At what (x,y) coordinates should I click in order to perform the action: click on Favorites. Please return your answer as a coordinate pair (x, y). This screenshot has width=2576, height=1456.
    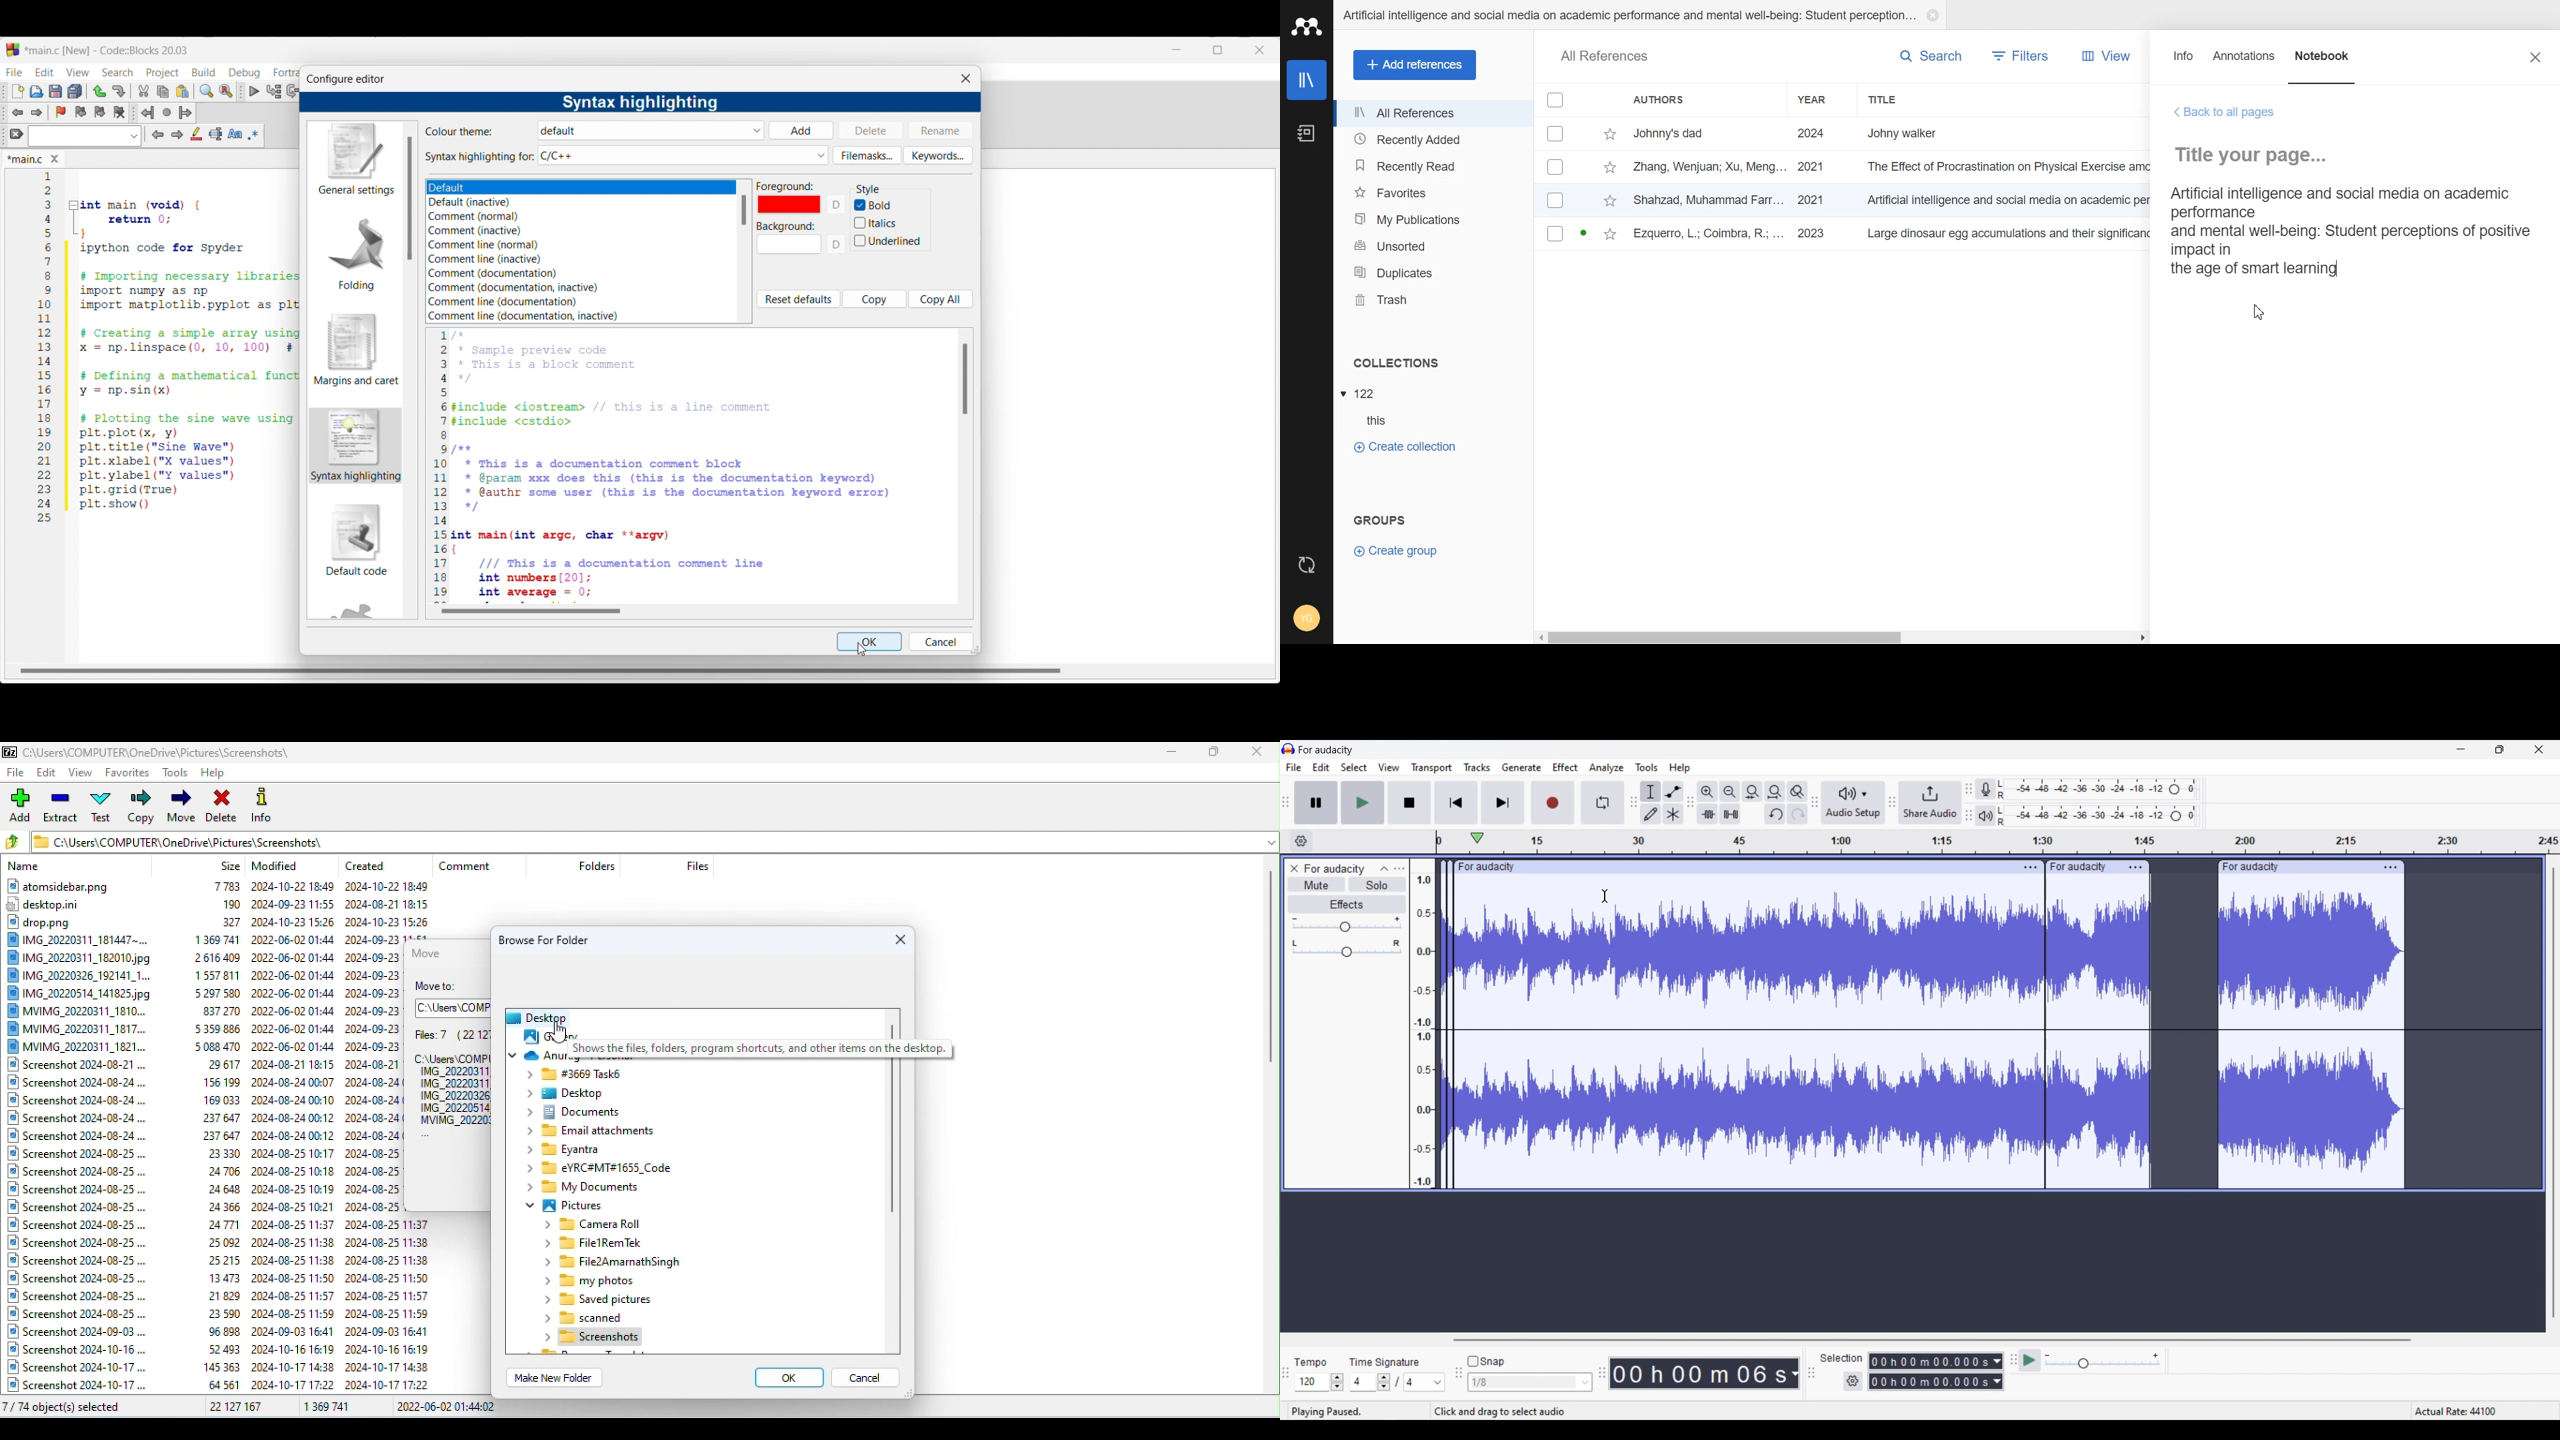
    Looking at the image, I should click on (126, 775).